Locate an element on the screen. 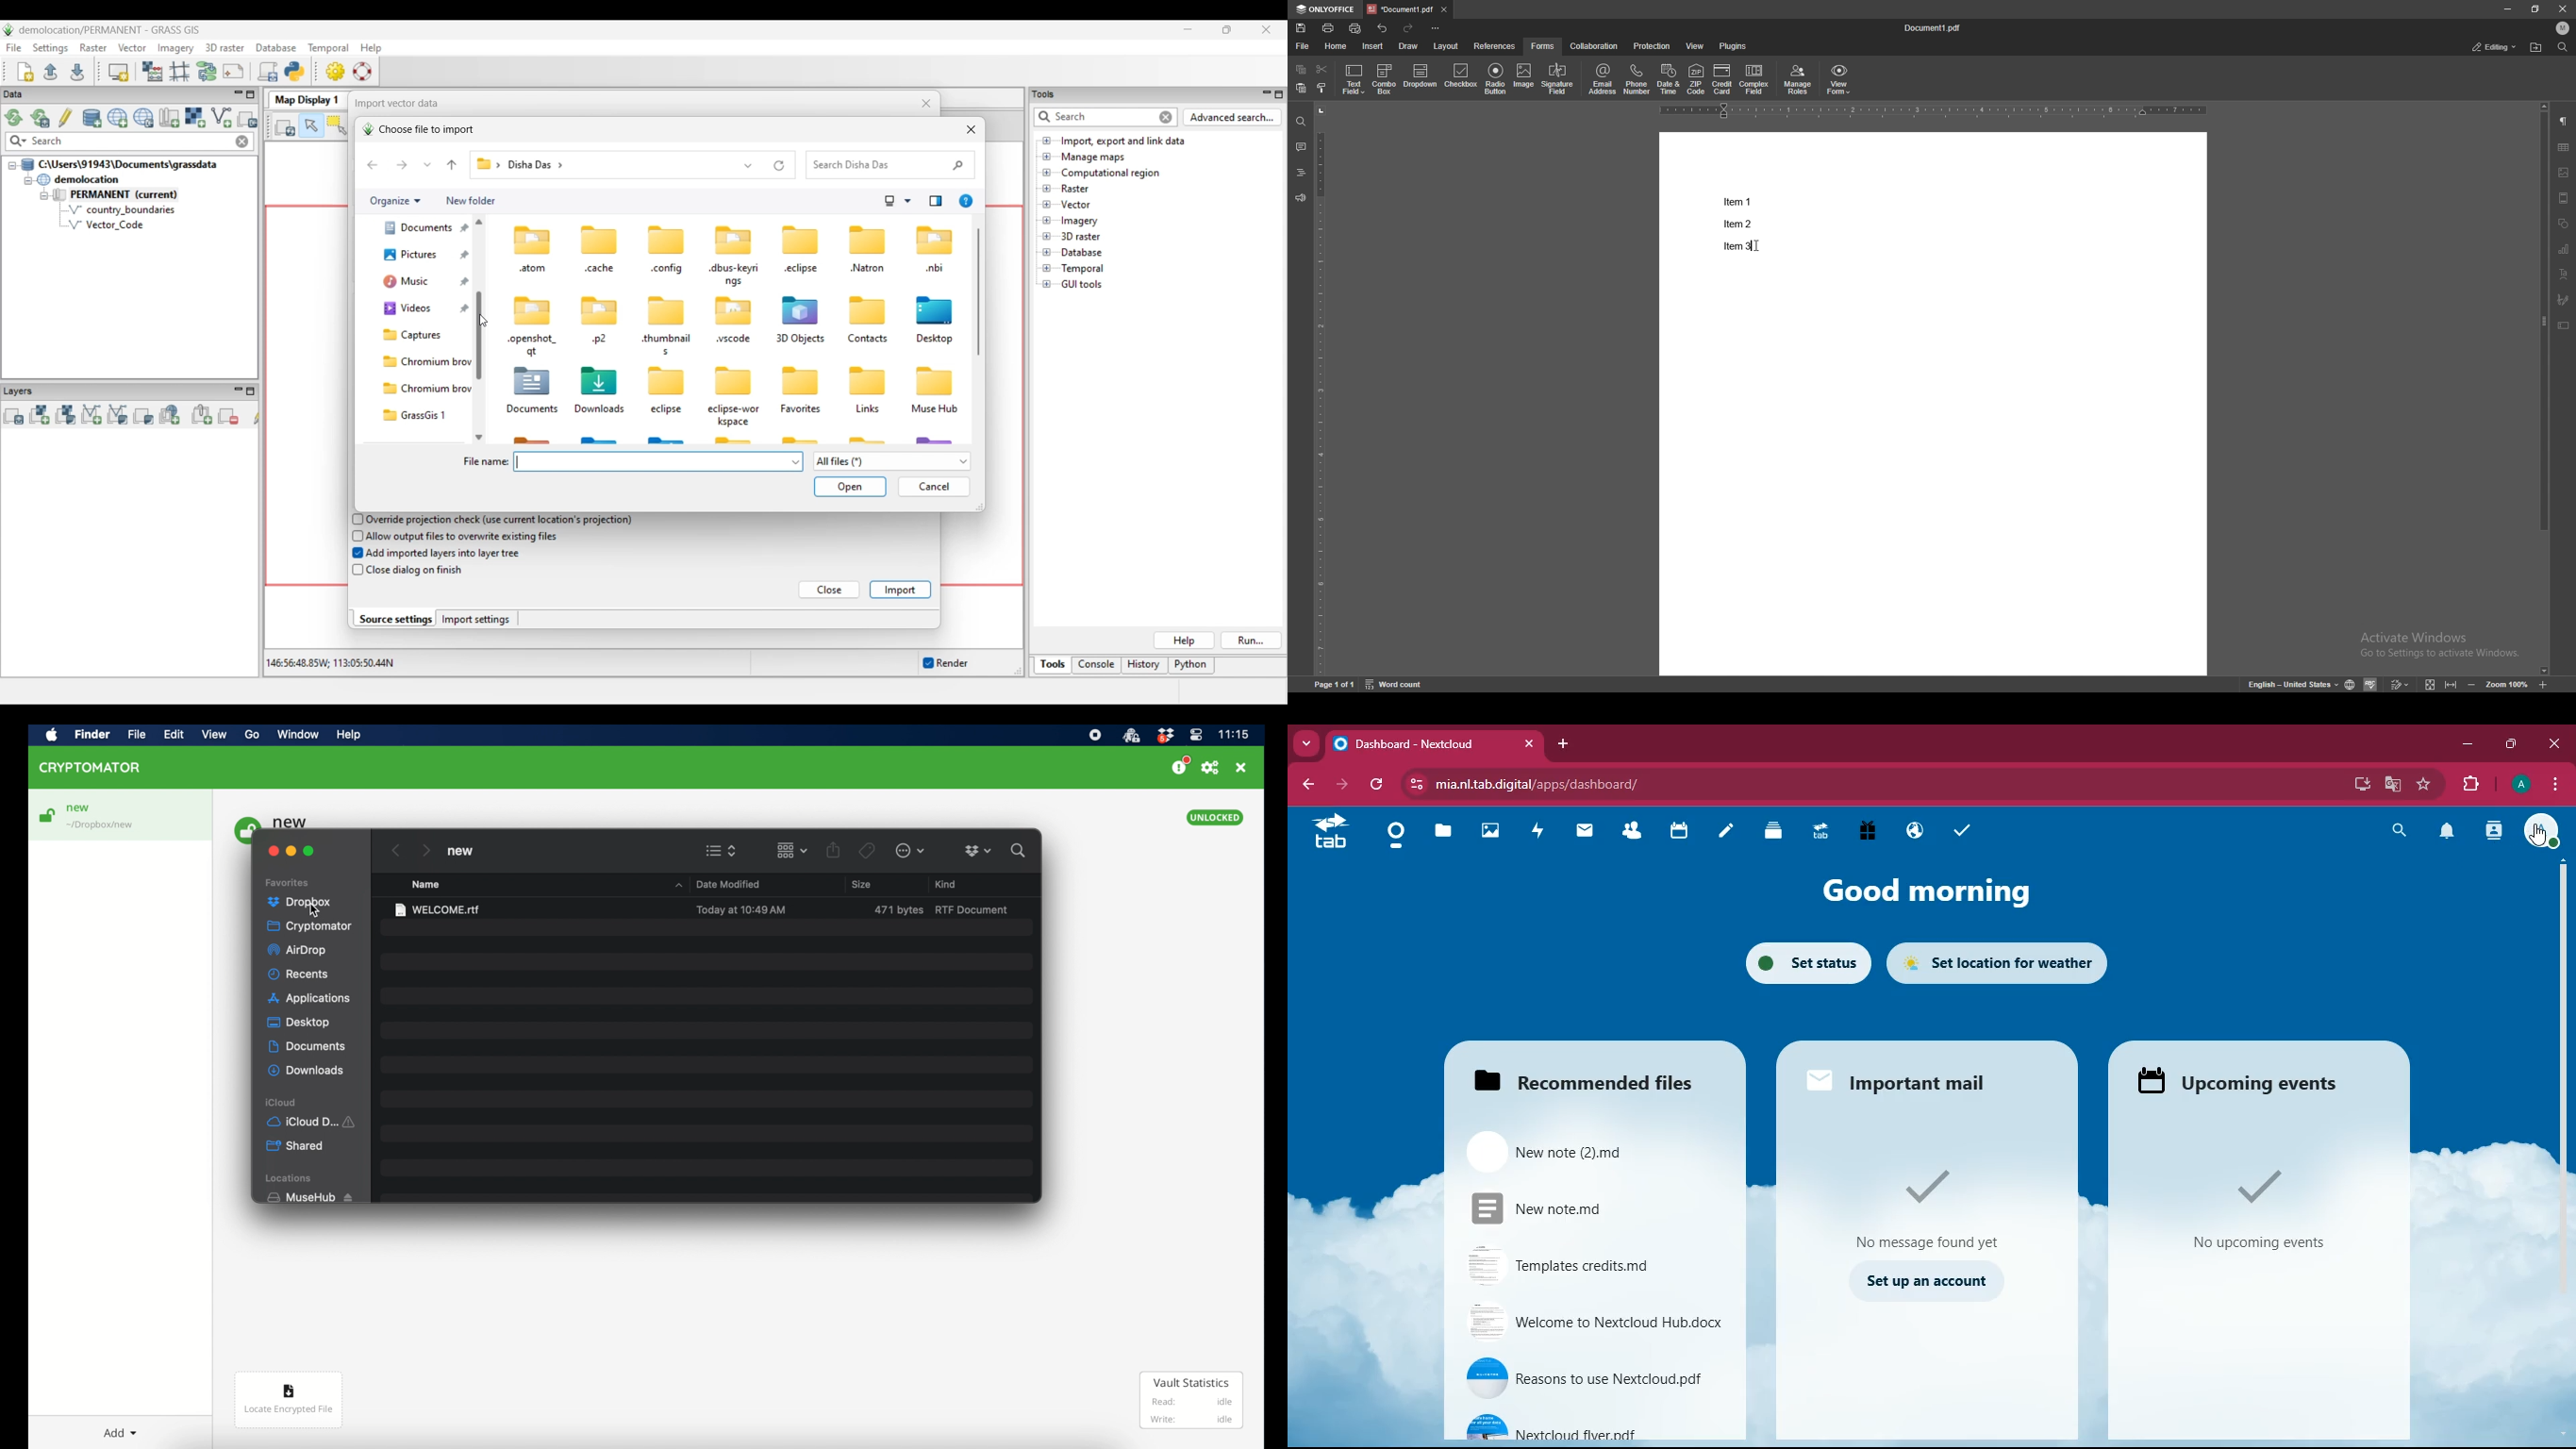 The width and height of the screenshot is (2576, 1456). minimize is located at coordinates (2506, 9).